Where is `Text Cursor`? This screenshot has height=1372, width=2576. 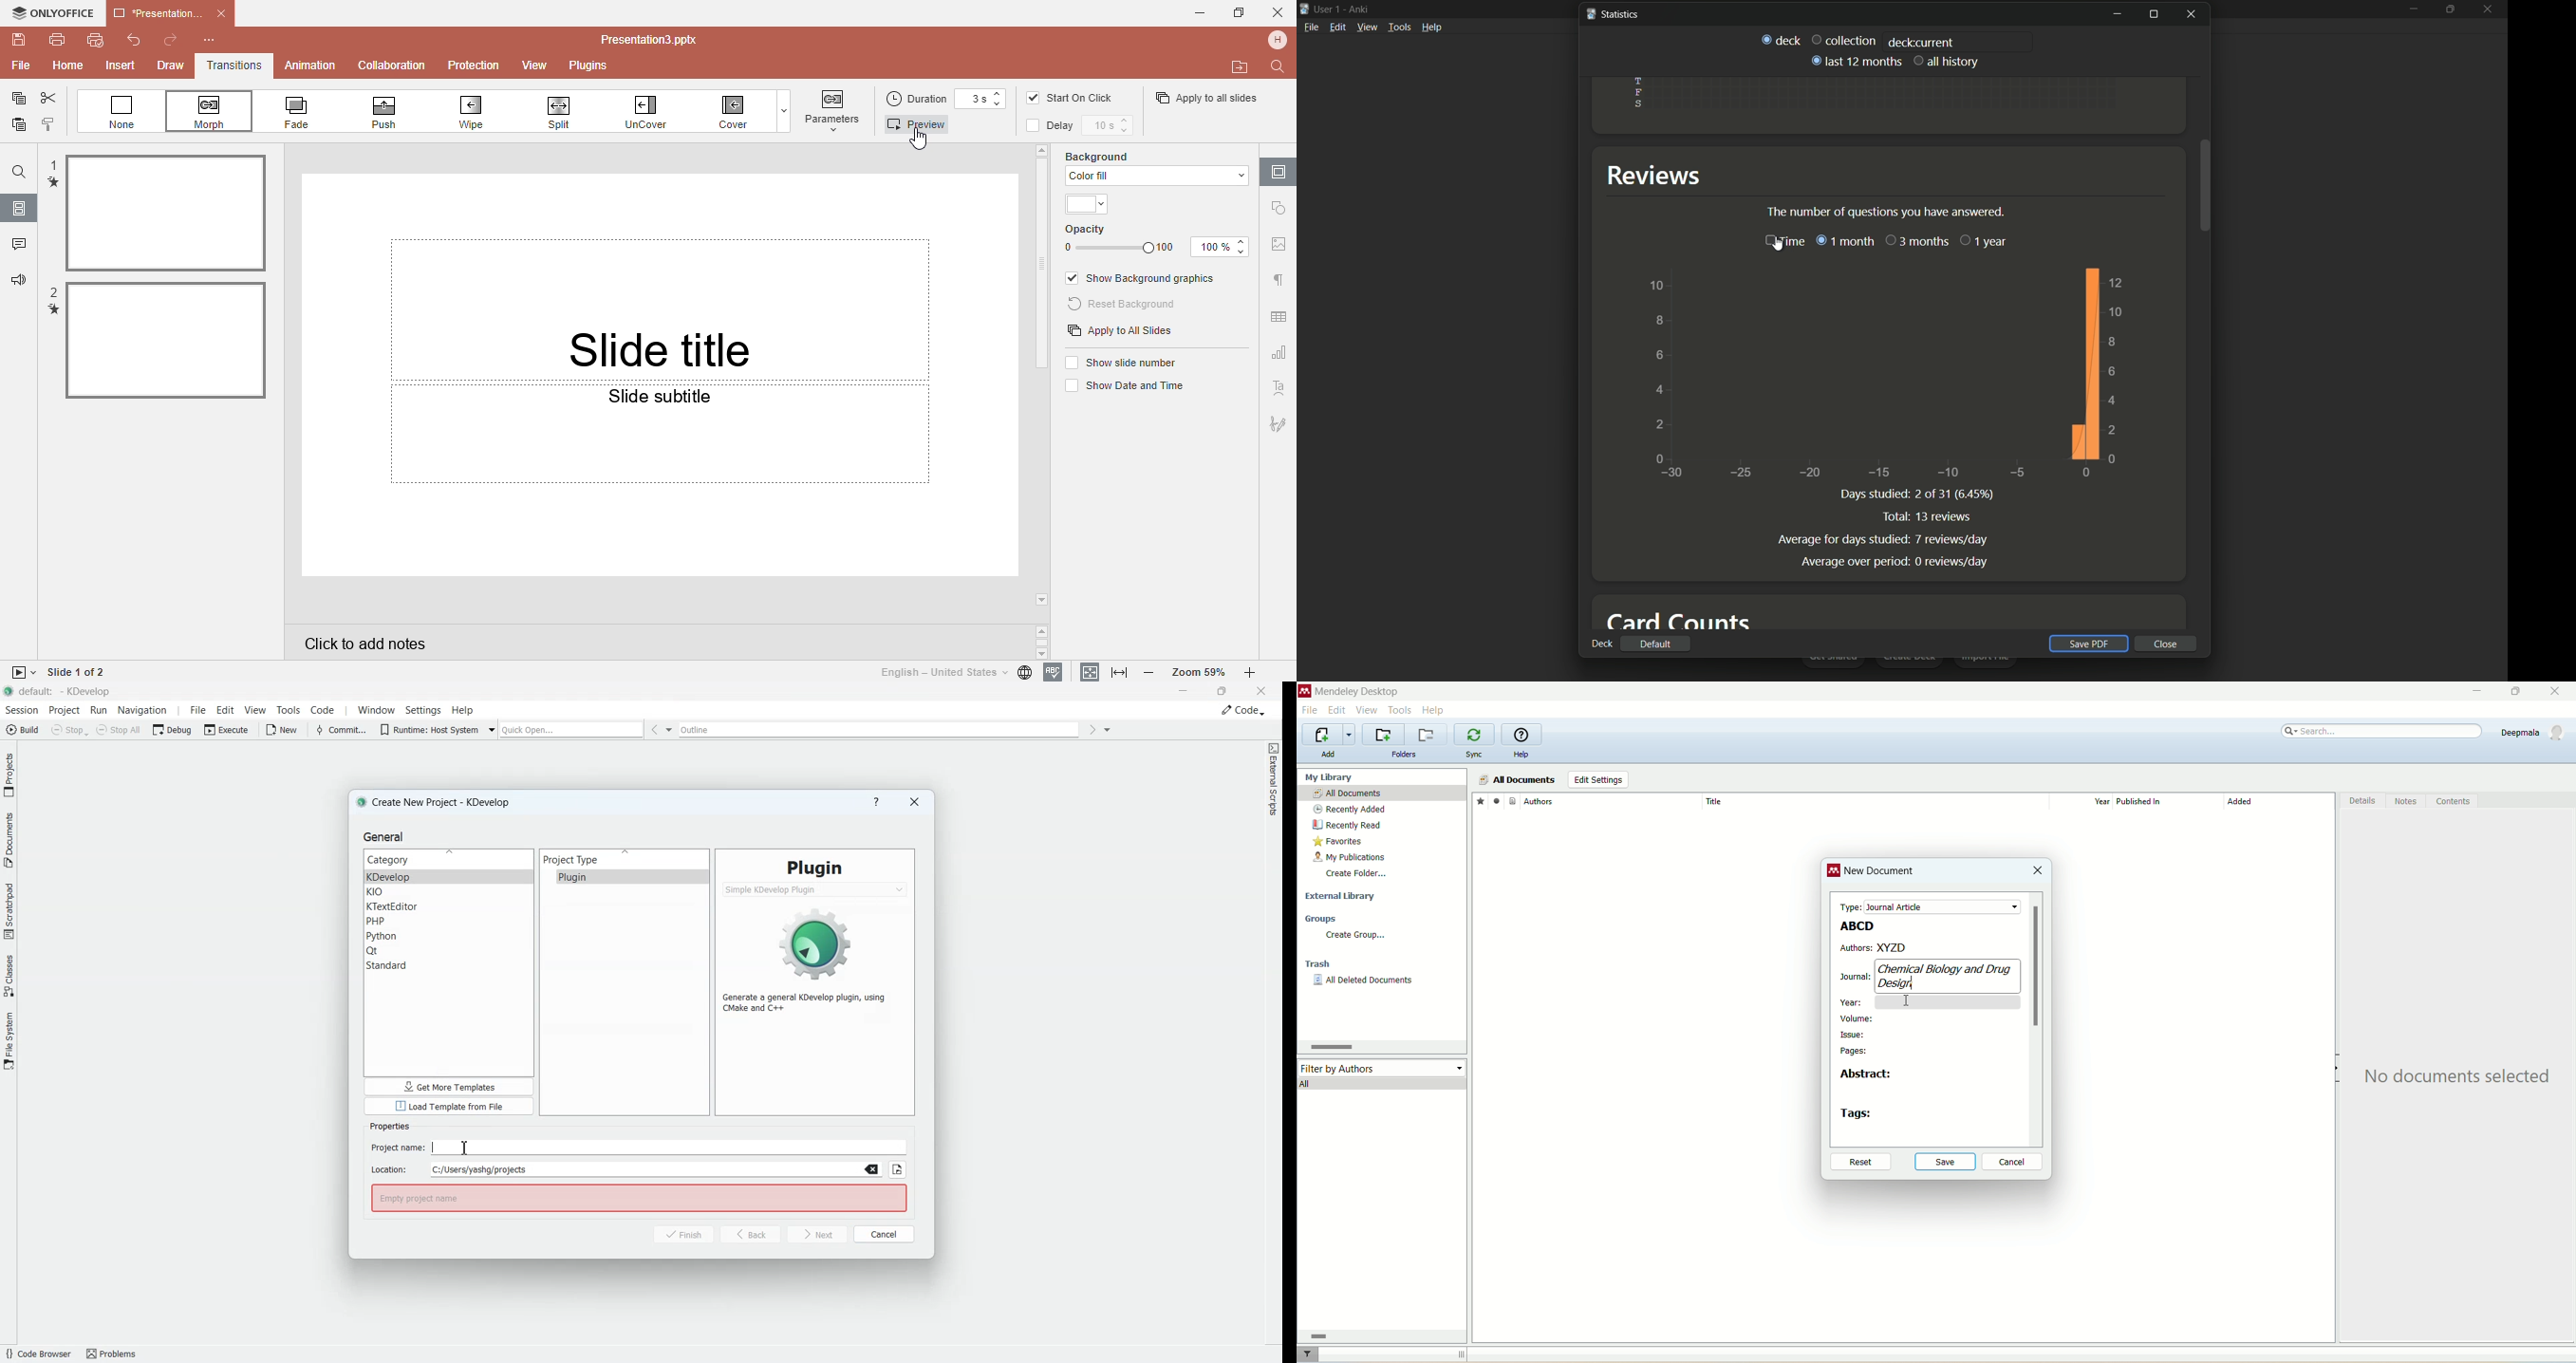 Text Cursor is located at coordinates (466, 1147).